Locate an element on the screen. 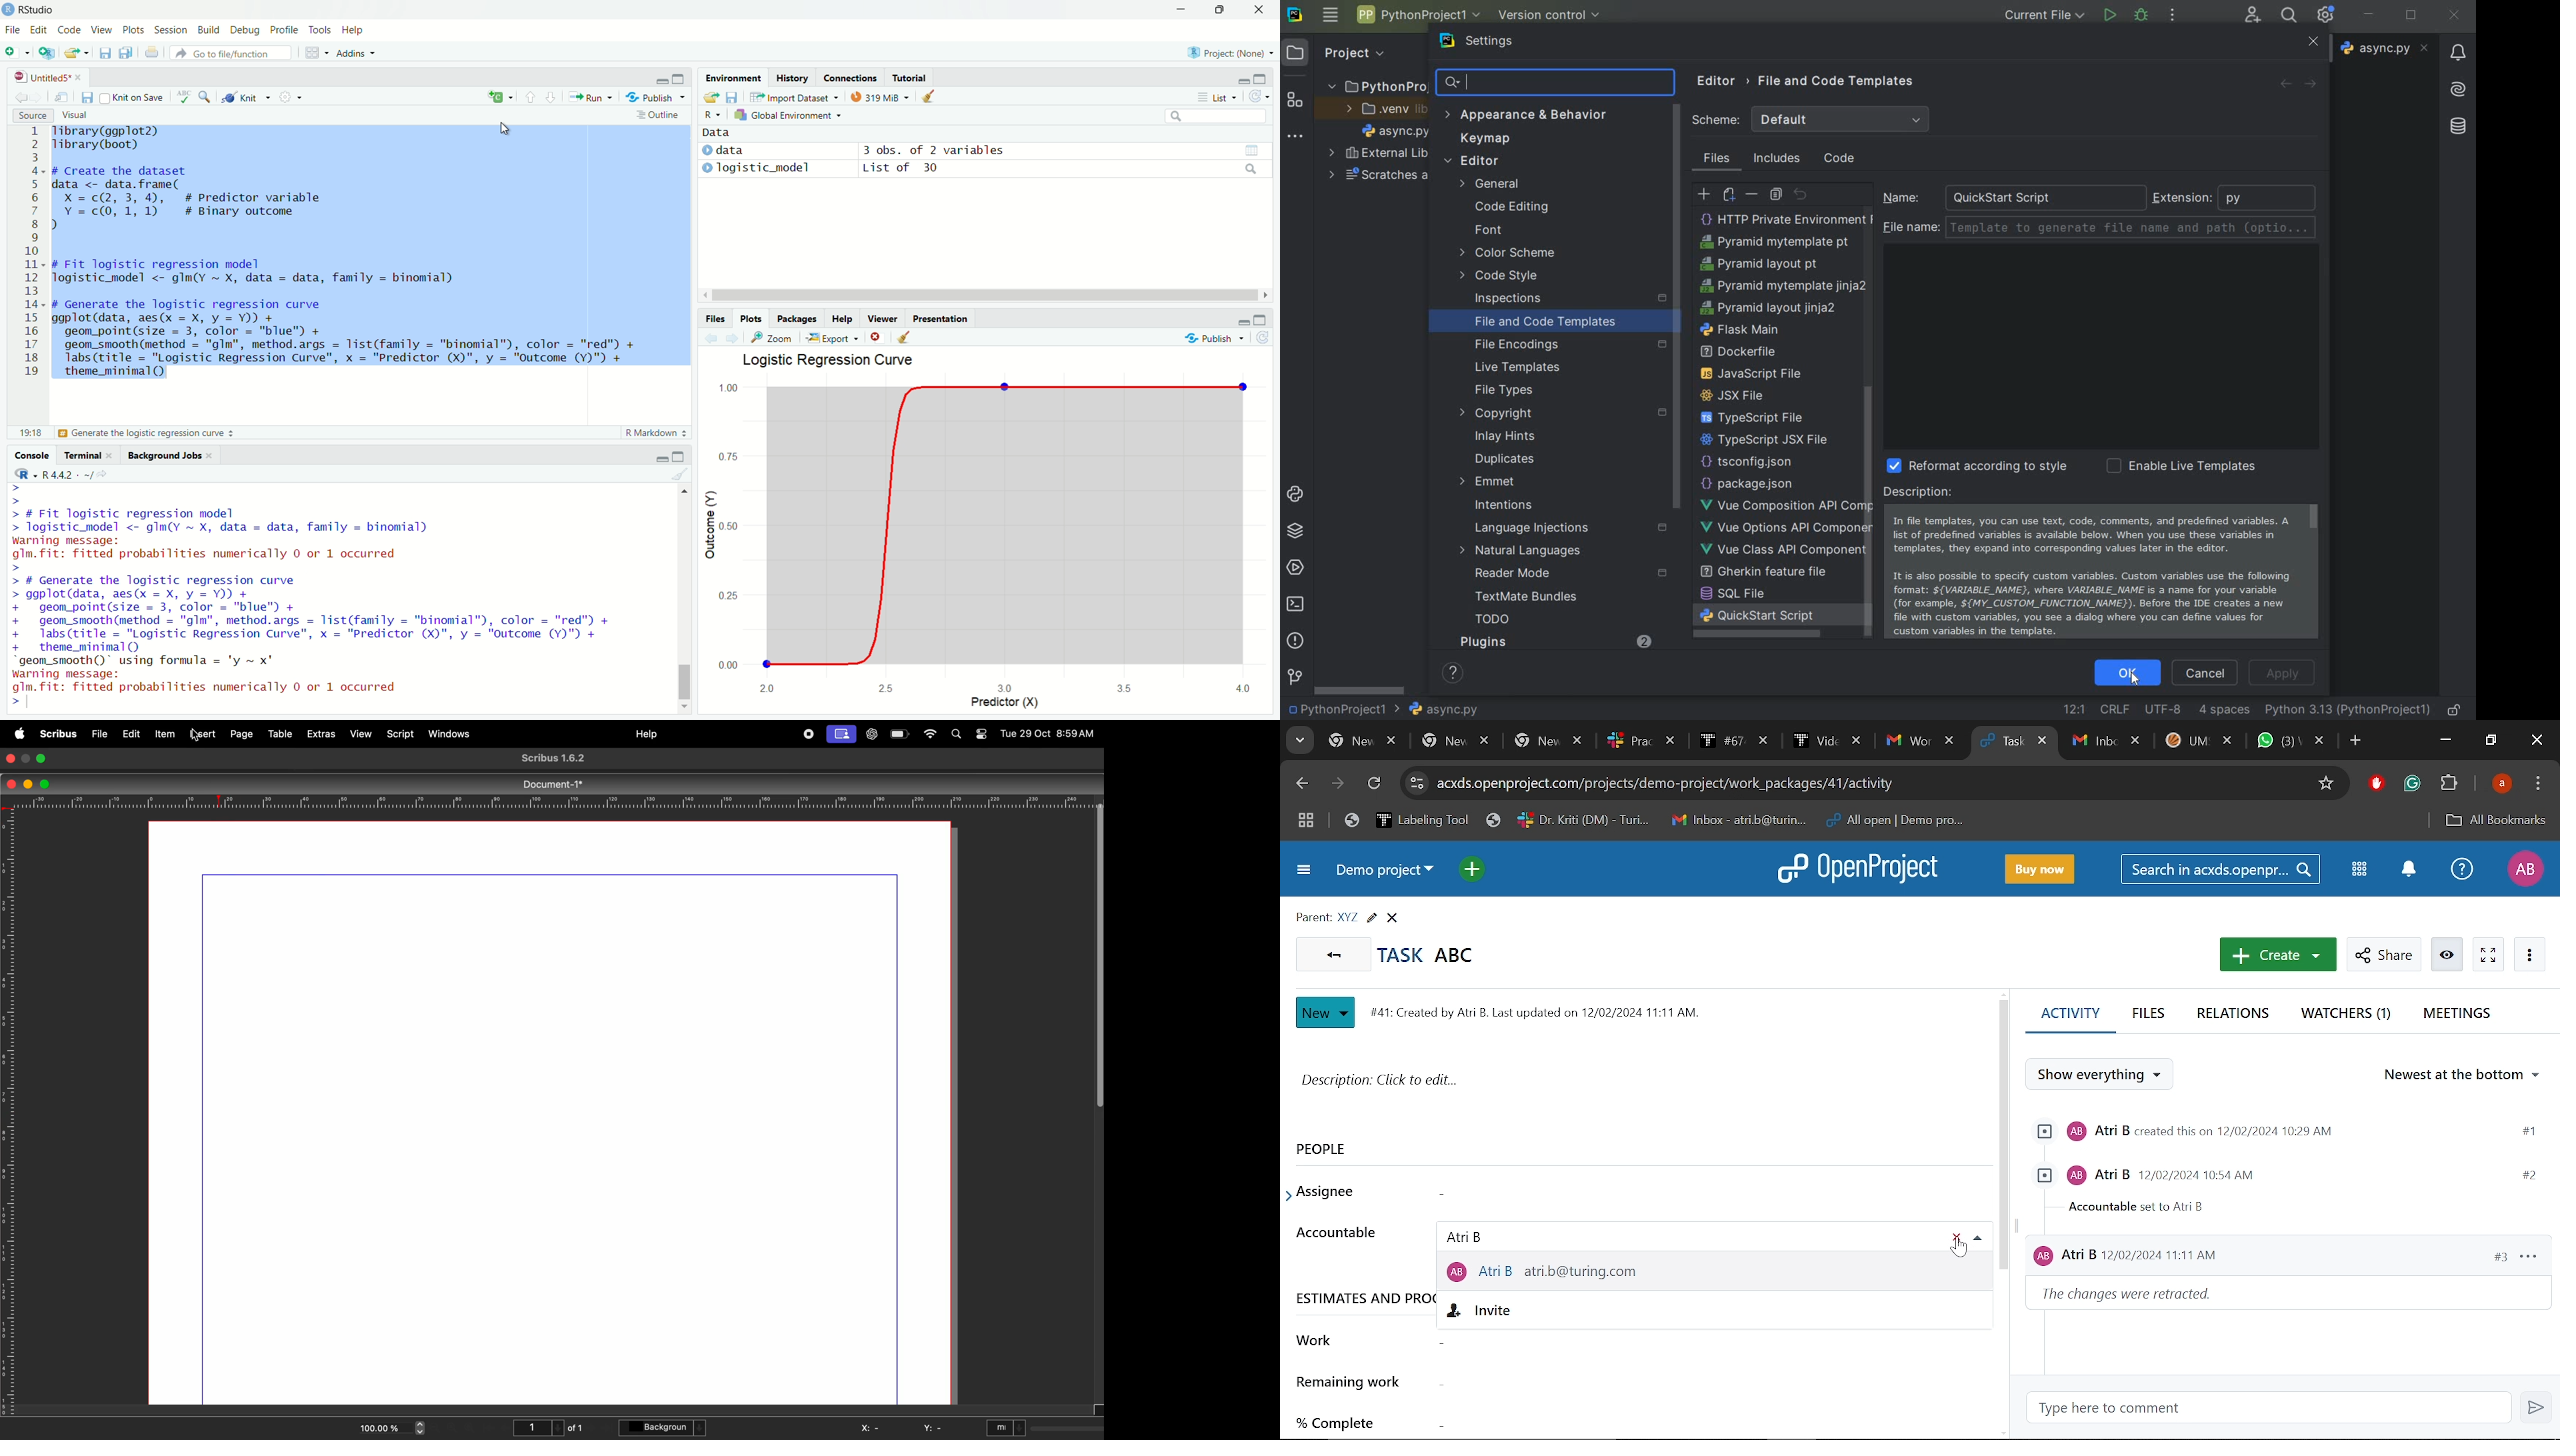 This screenshot has width=2576, height=1456. Close is located at coordinates (2534, 740).